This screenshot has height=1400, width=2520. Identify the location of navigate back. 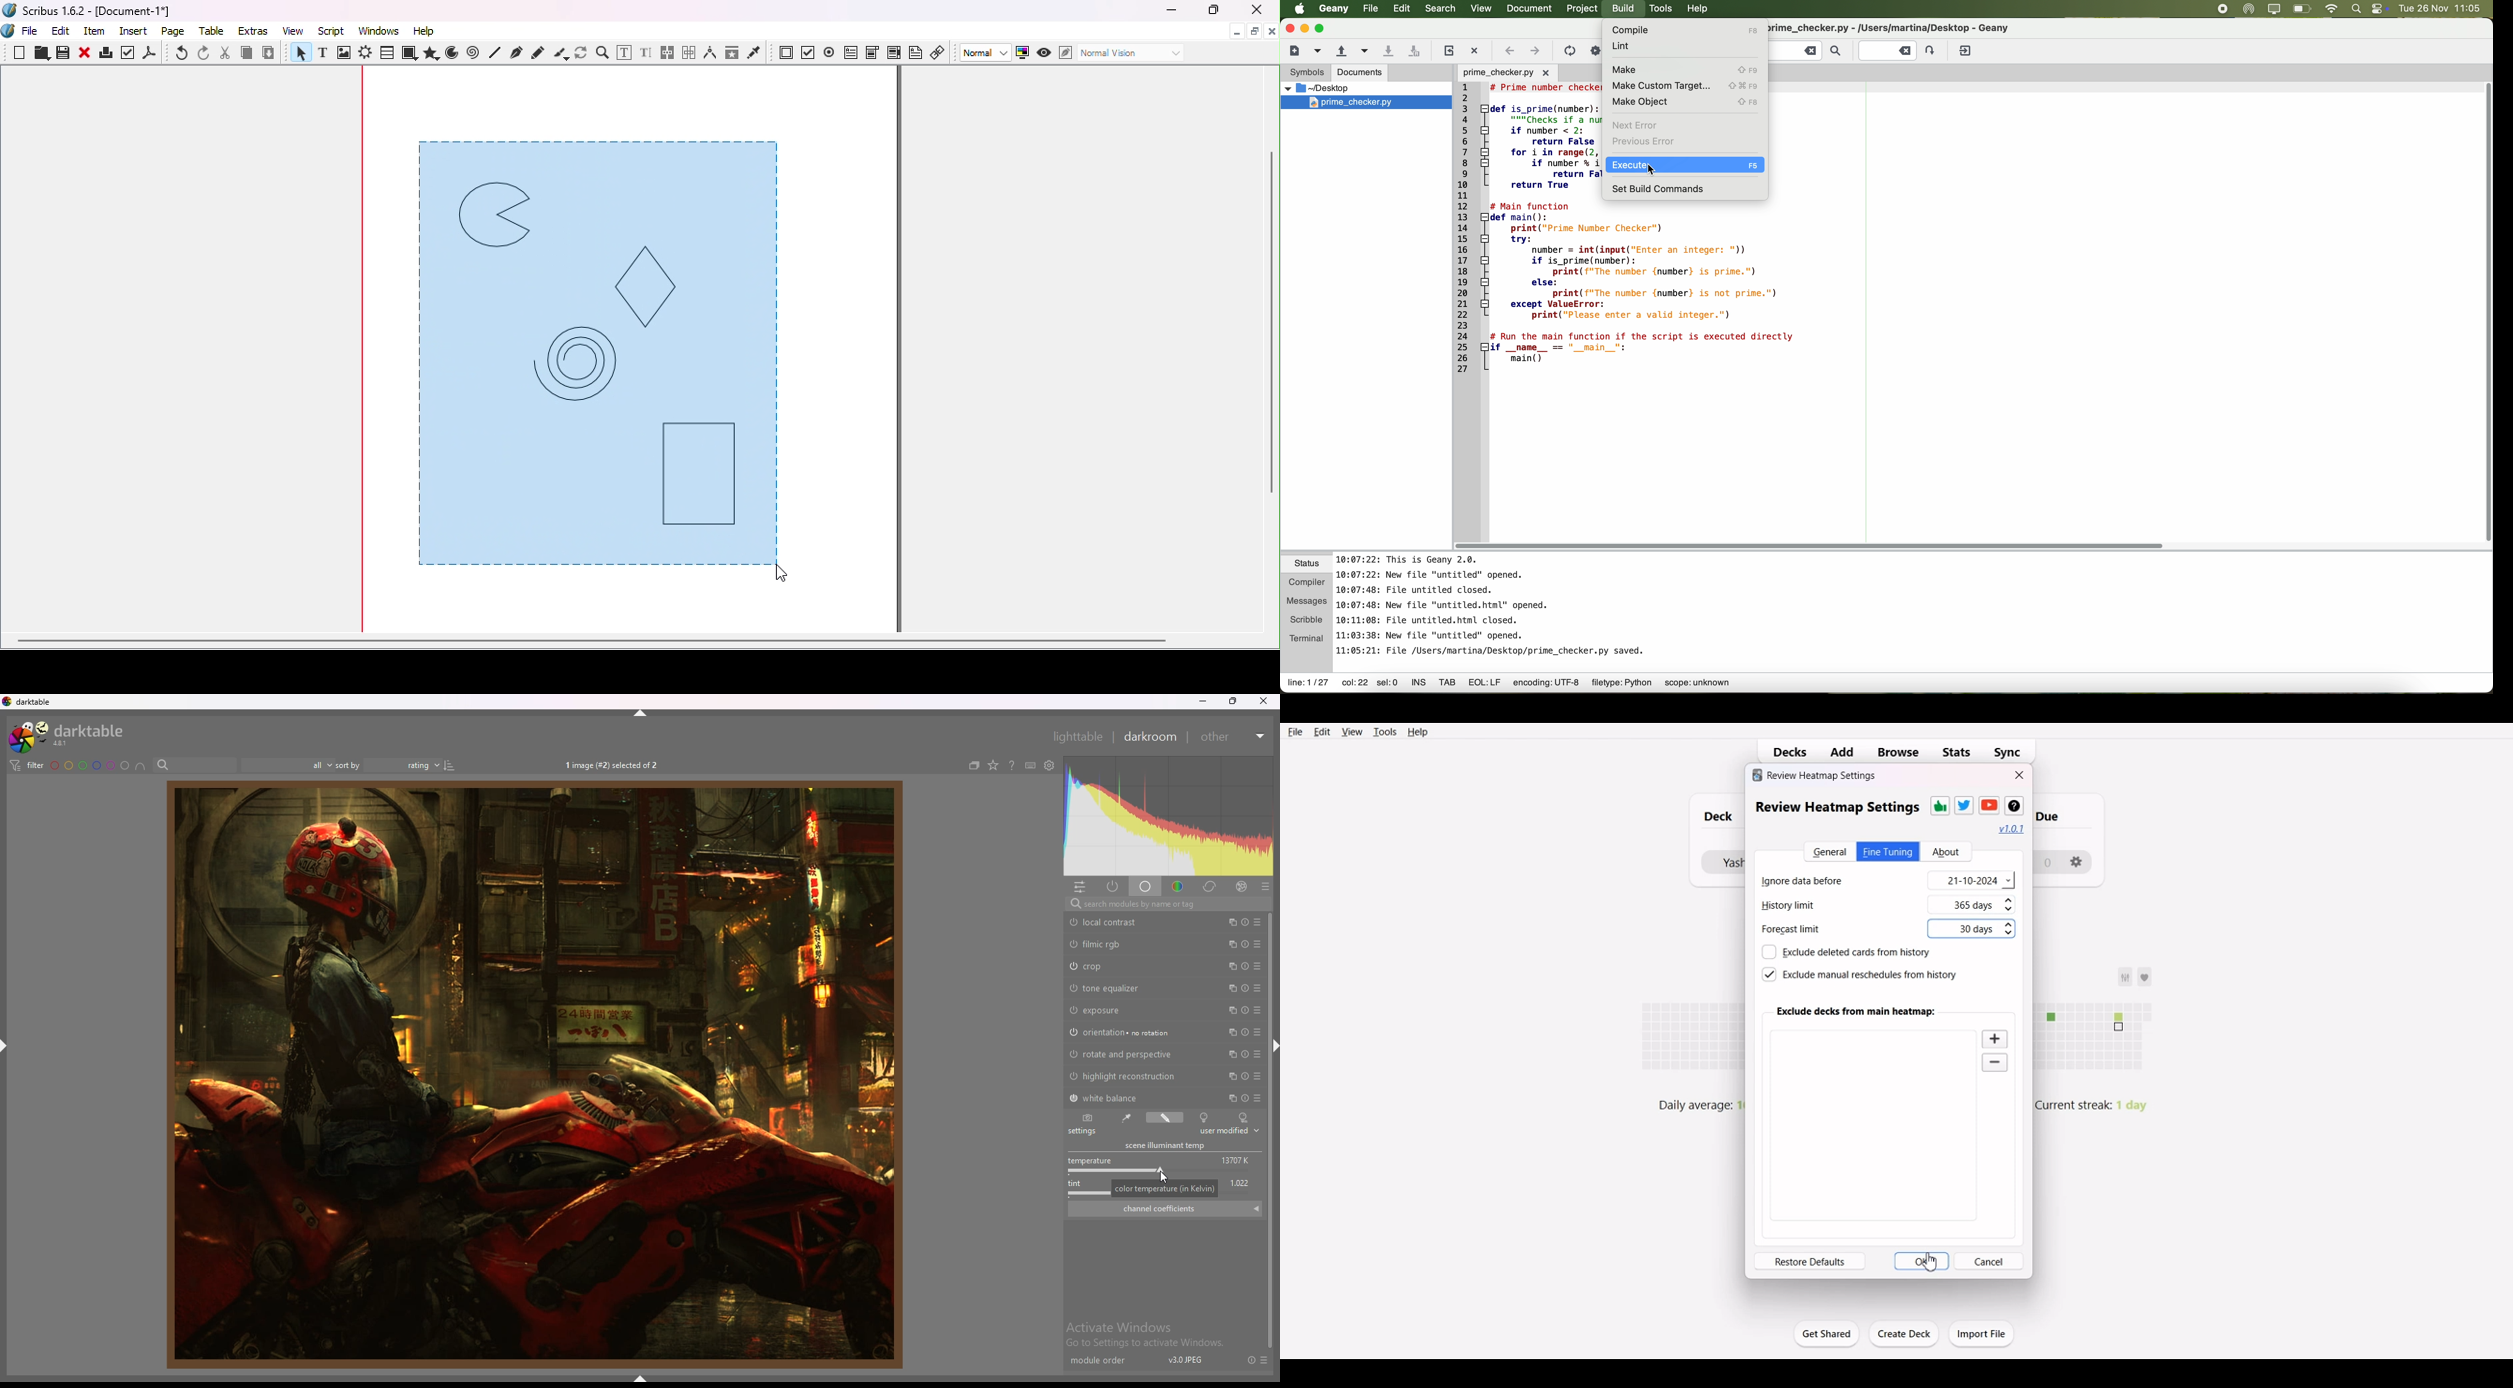
(1510, 51).